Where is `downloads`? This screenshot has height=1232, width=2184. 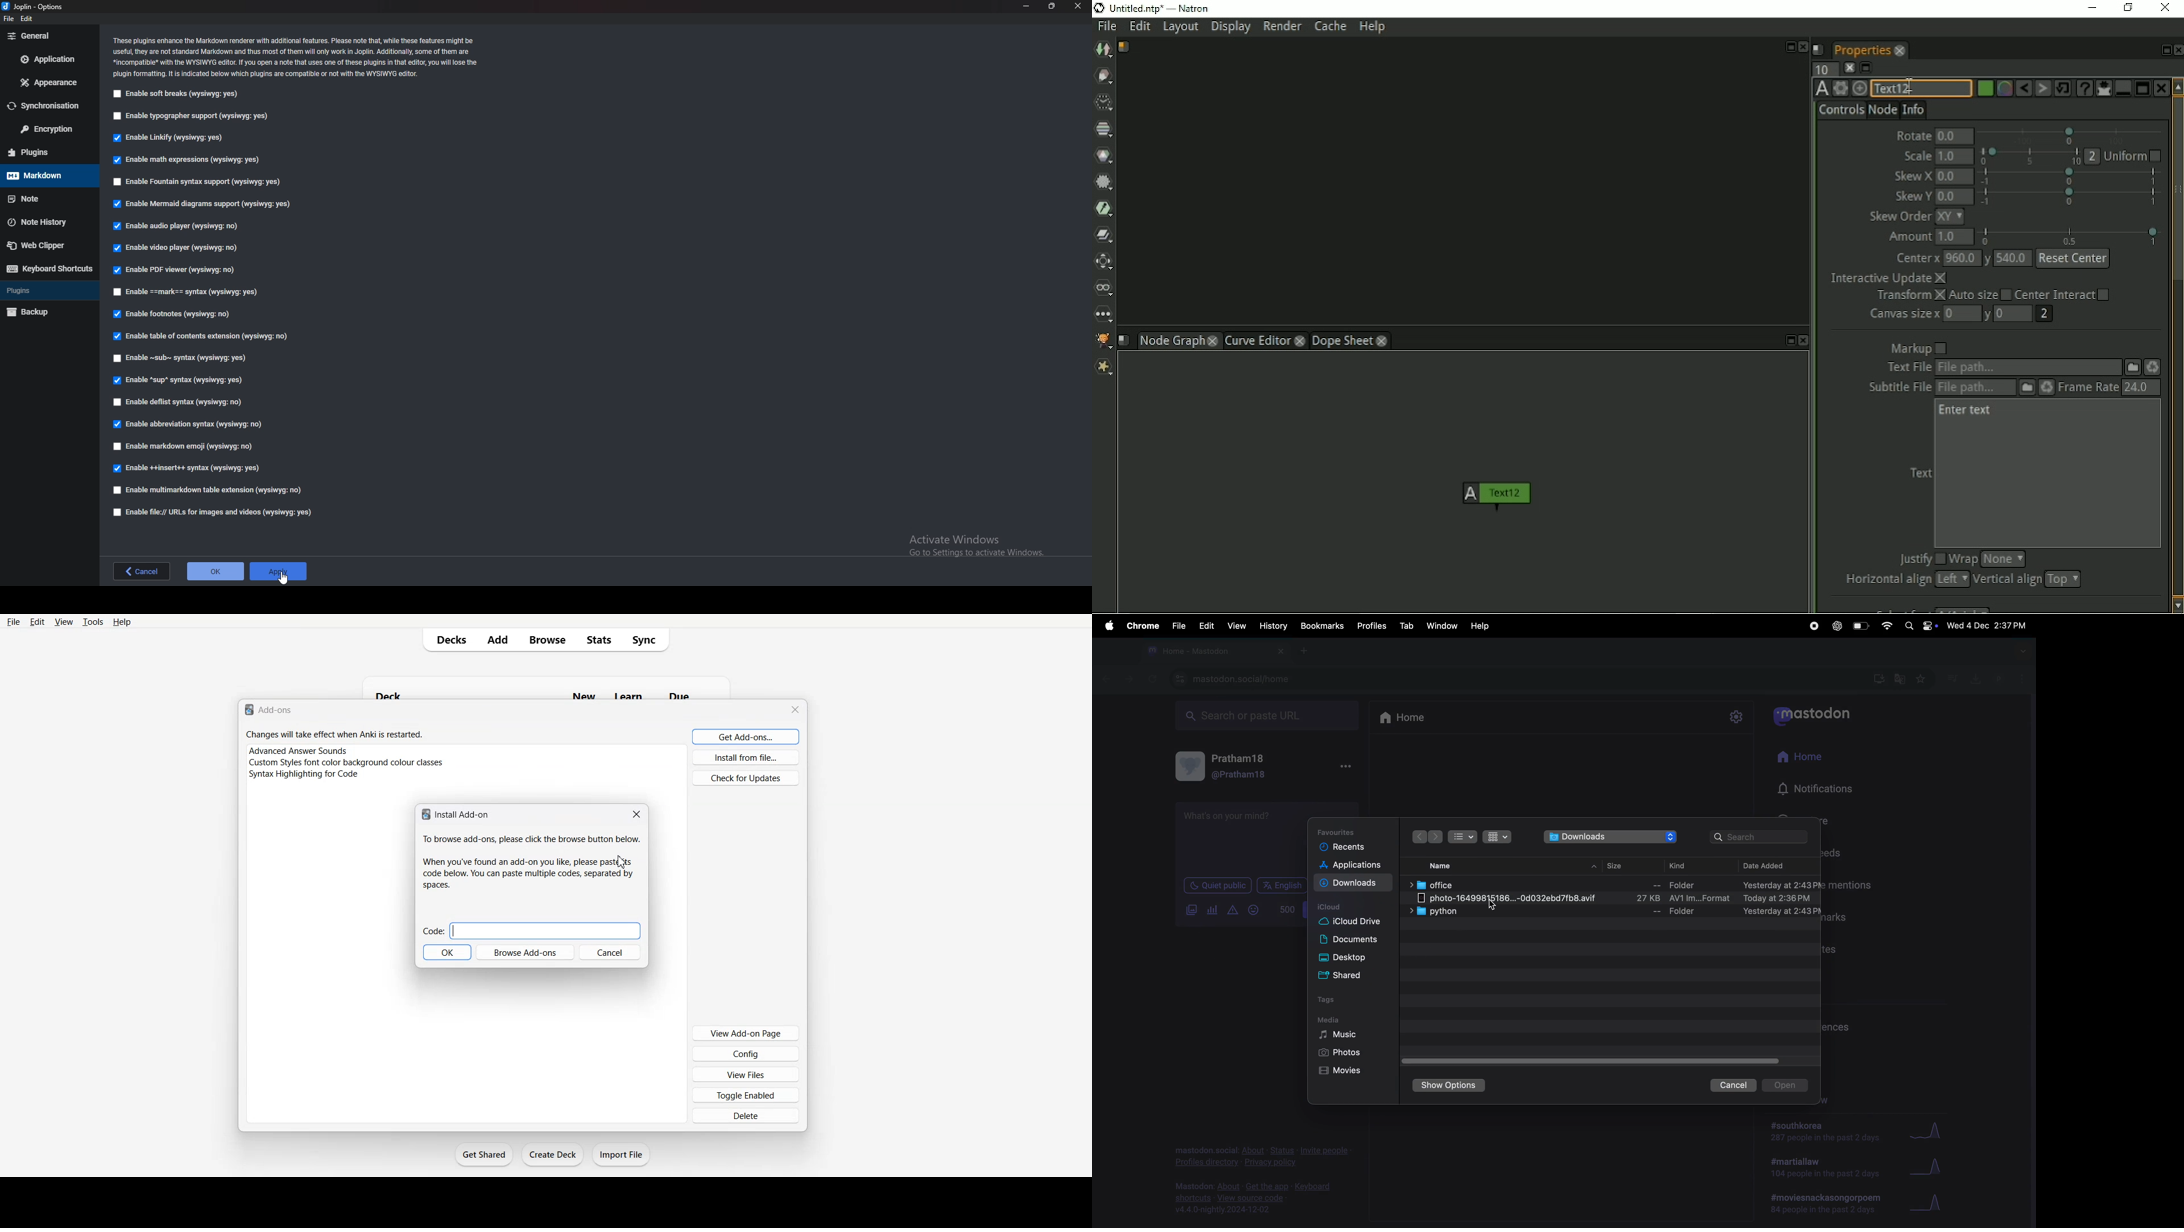
downloads is located at coordinates (1612, 837).